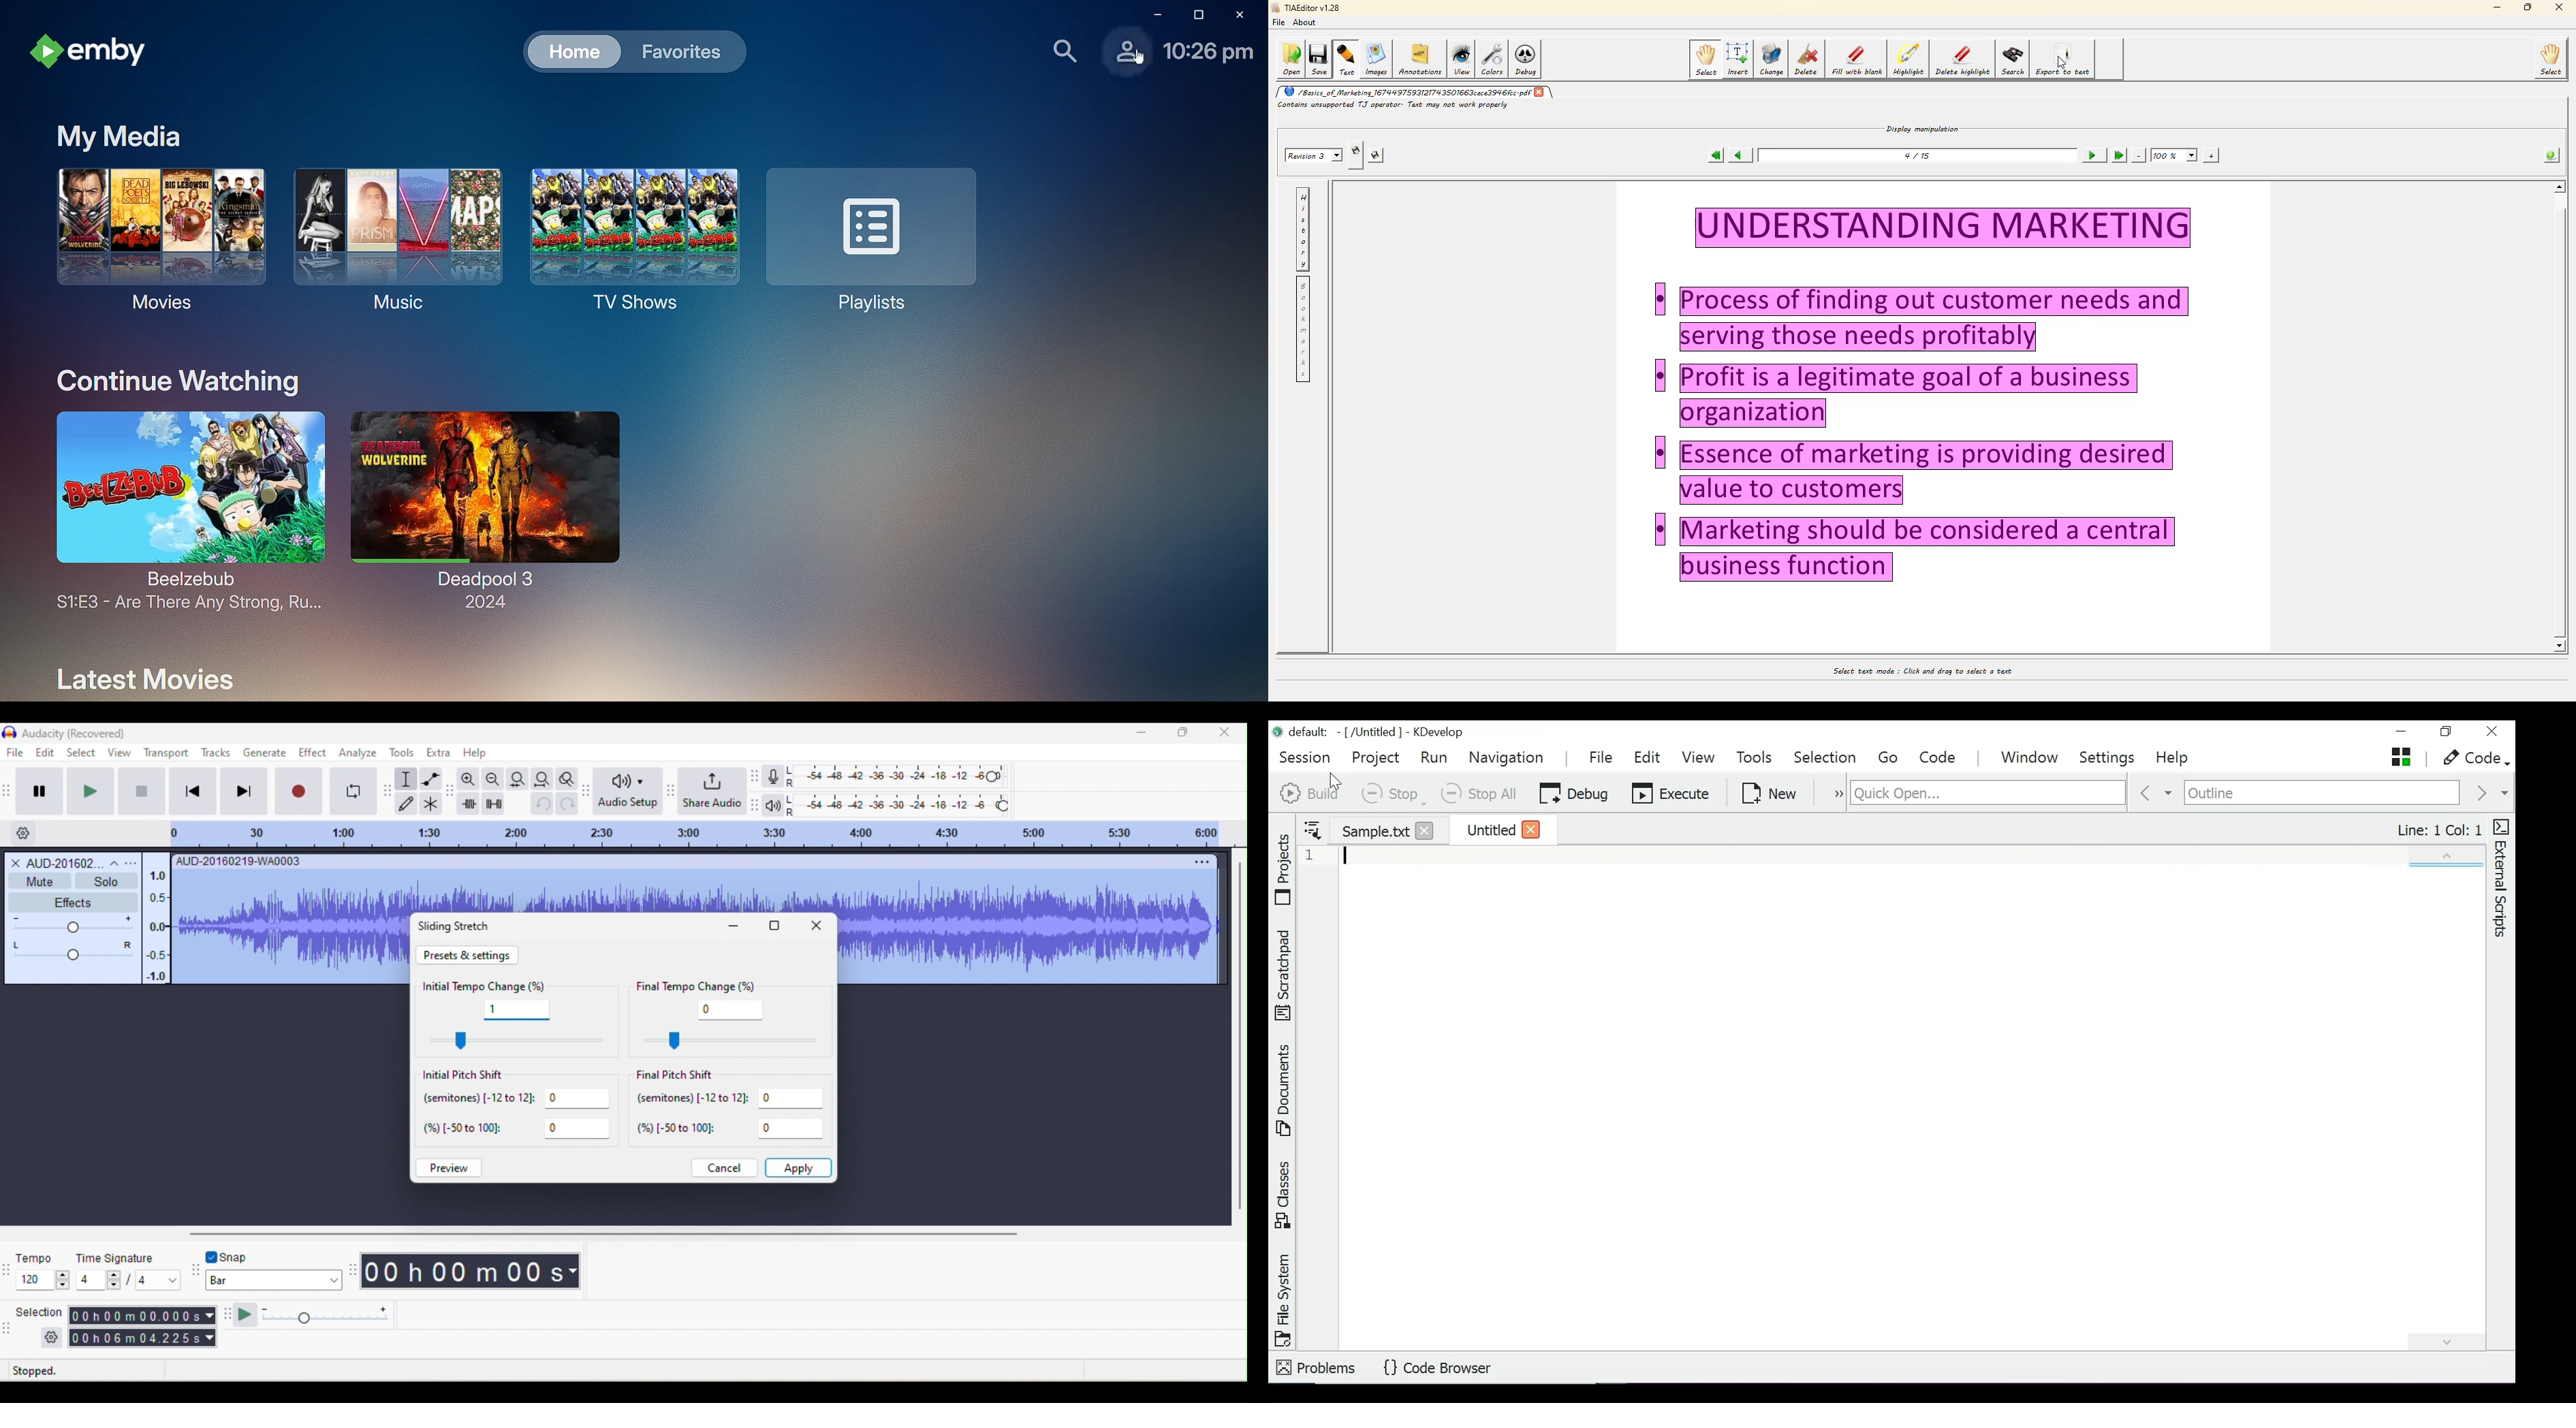 The height and width of the screenshot is (1428, 2576). What do you see at coordinates (74, 939) in the screenshot?
I see `Level` at bounding box center [74, 939].